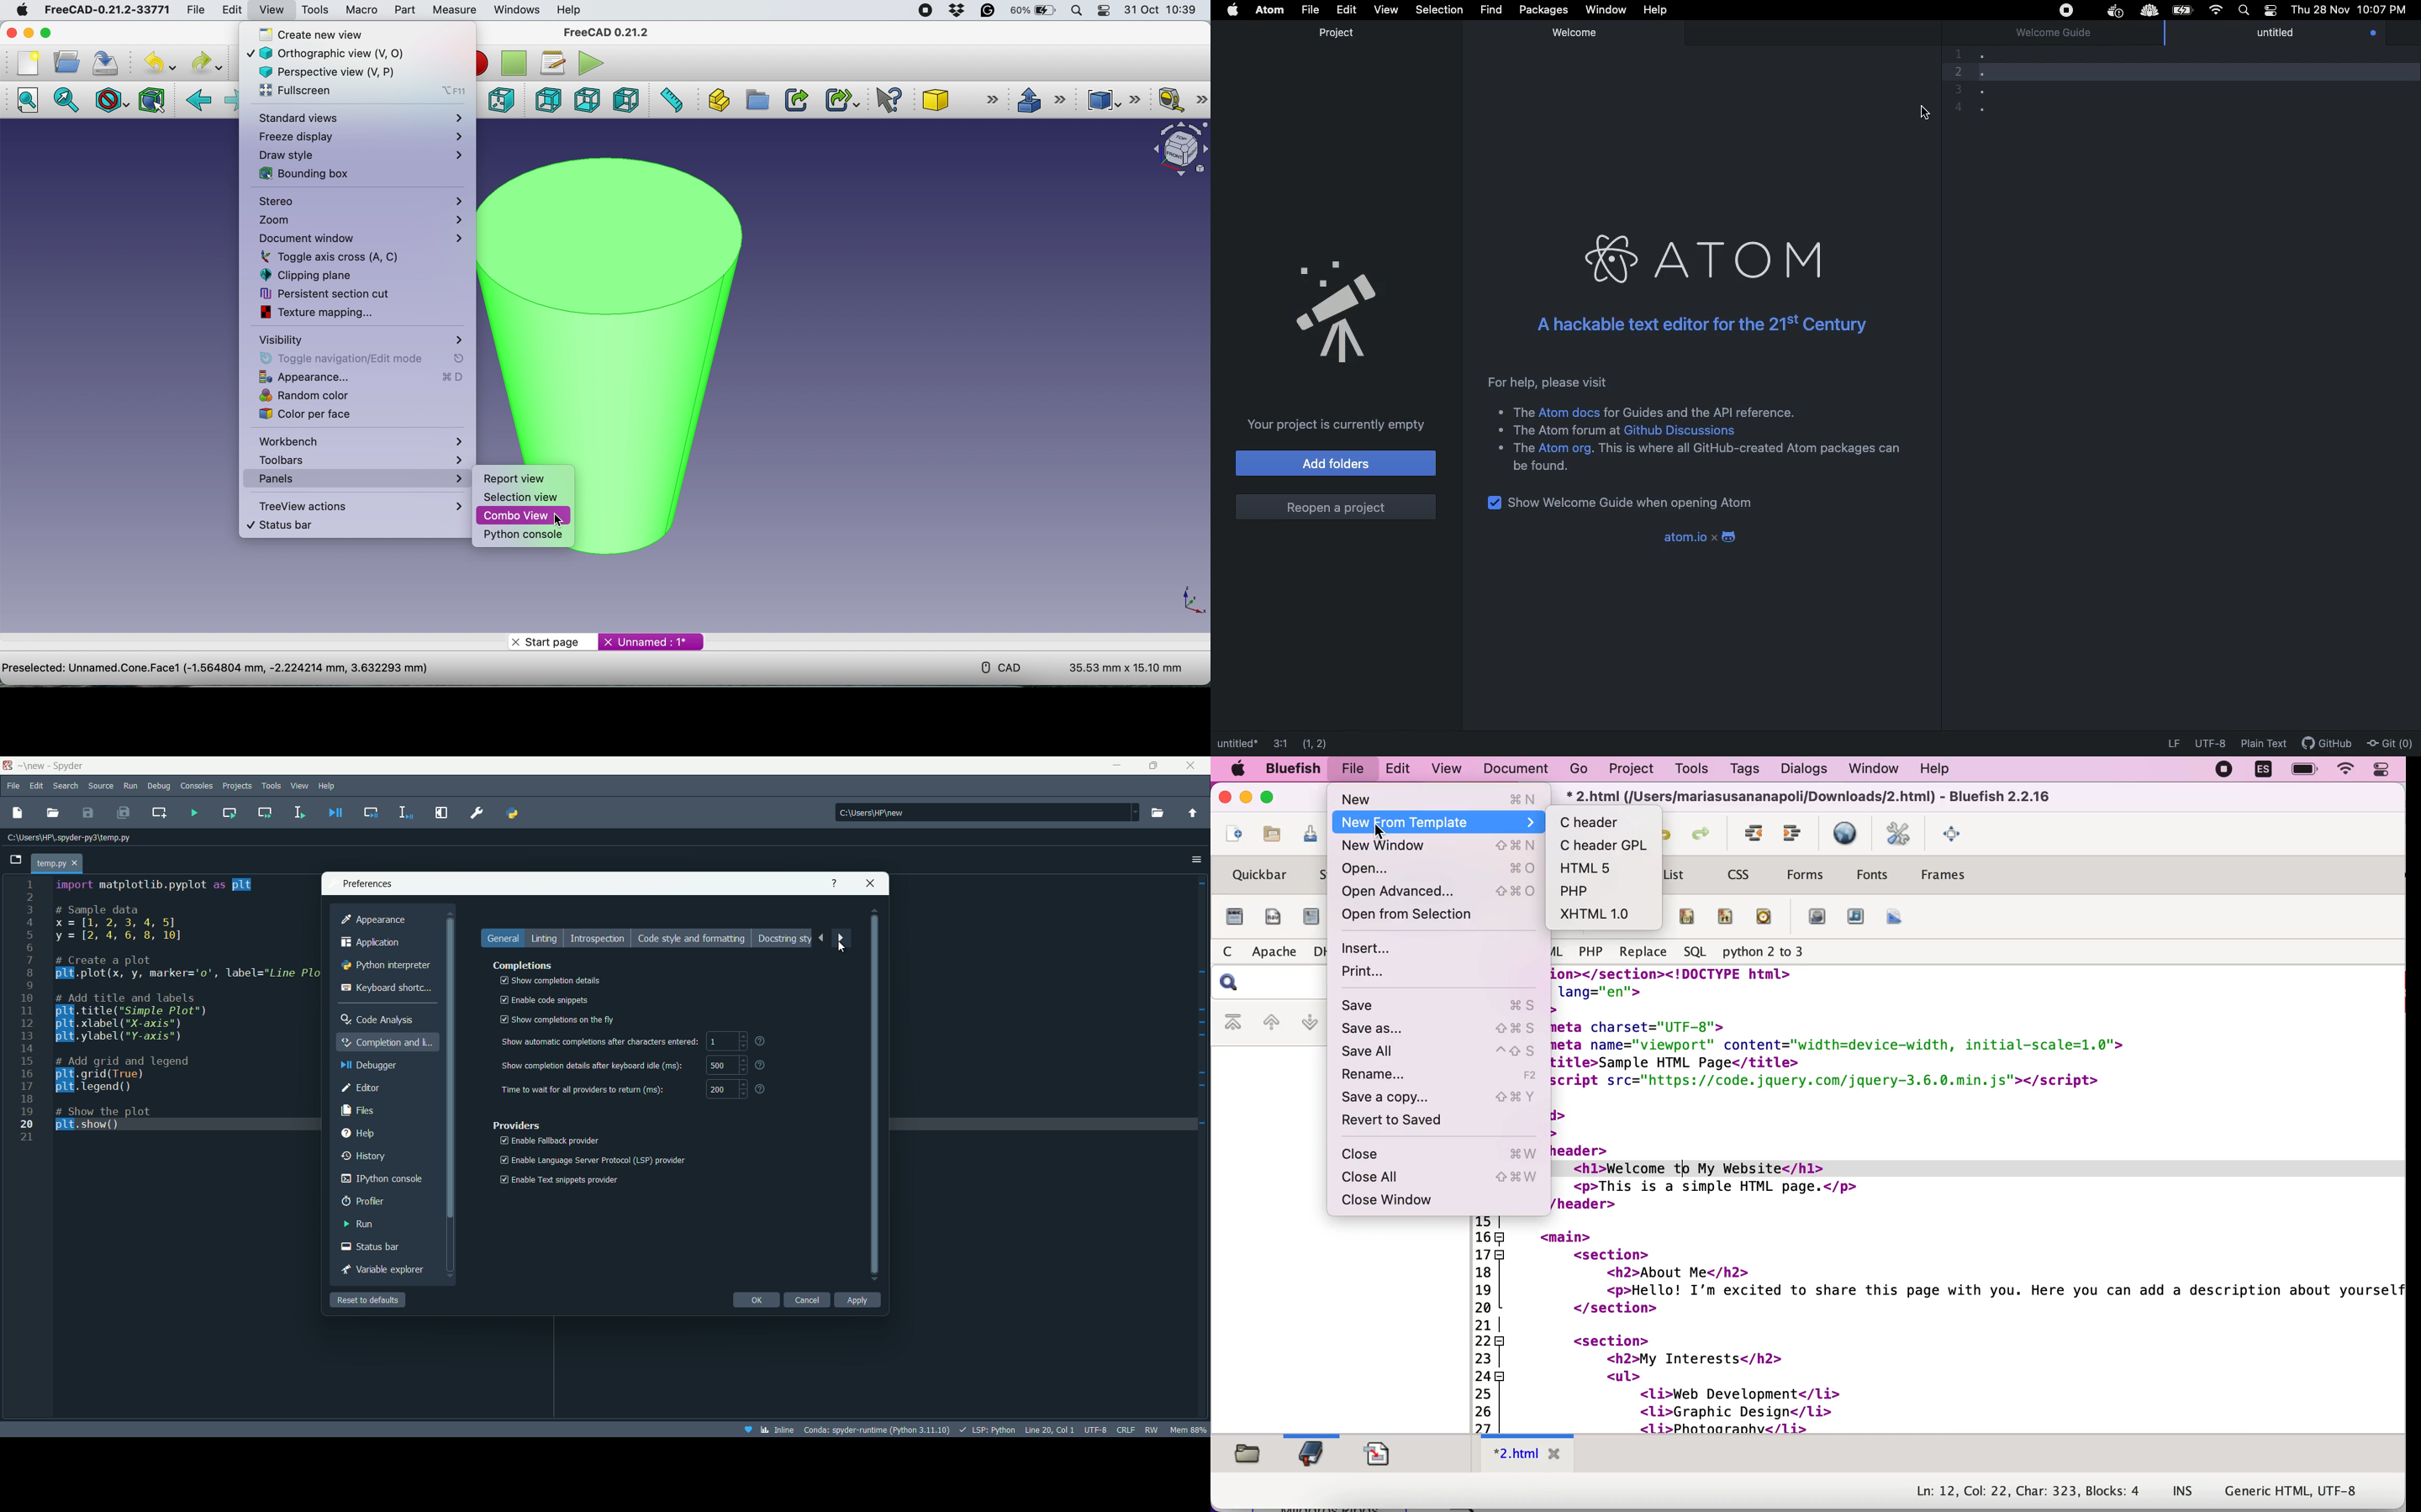 This screenshot has height=1512, width=2436. Describe the element at coordinates (453, 10) in the screenshot. I see `measure` at that location.